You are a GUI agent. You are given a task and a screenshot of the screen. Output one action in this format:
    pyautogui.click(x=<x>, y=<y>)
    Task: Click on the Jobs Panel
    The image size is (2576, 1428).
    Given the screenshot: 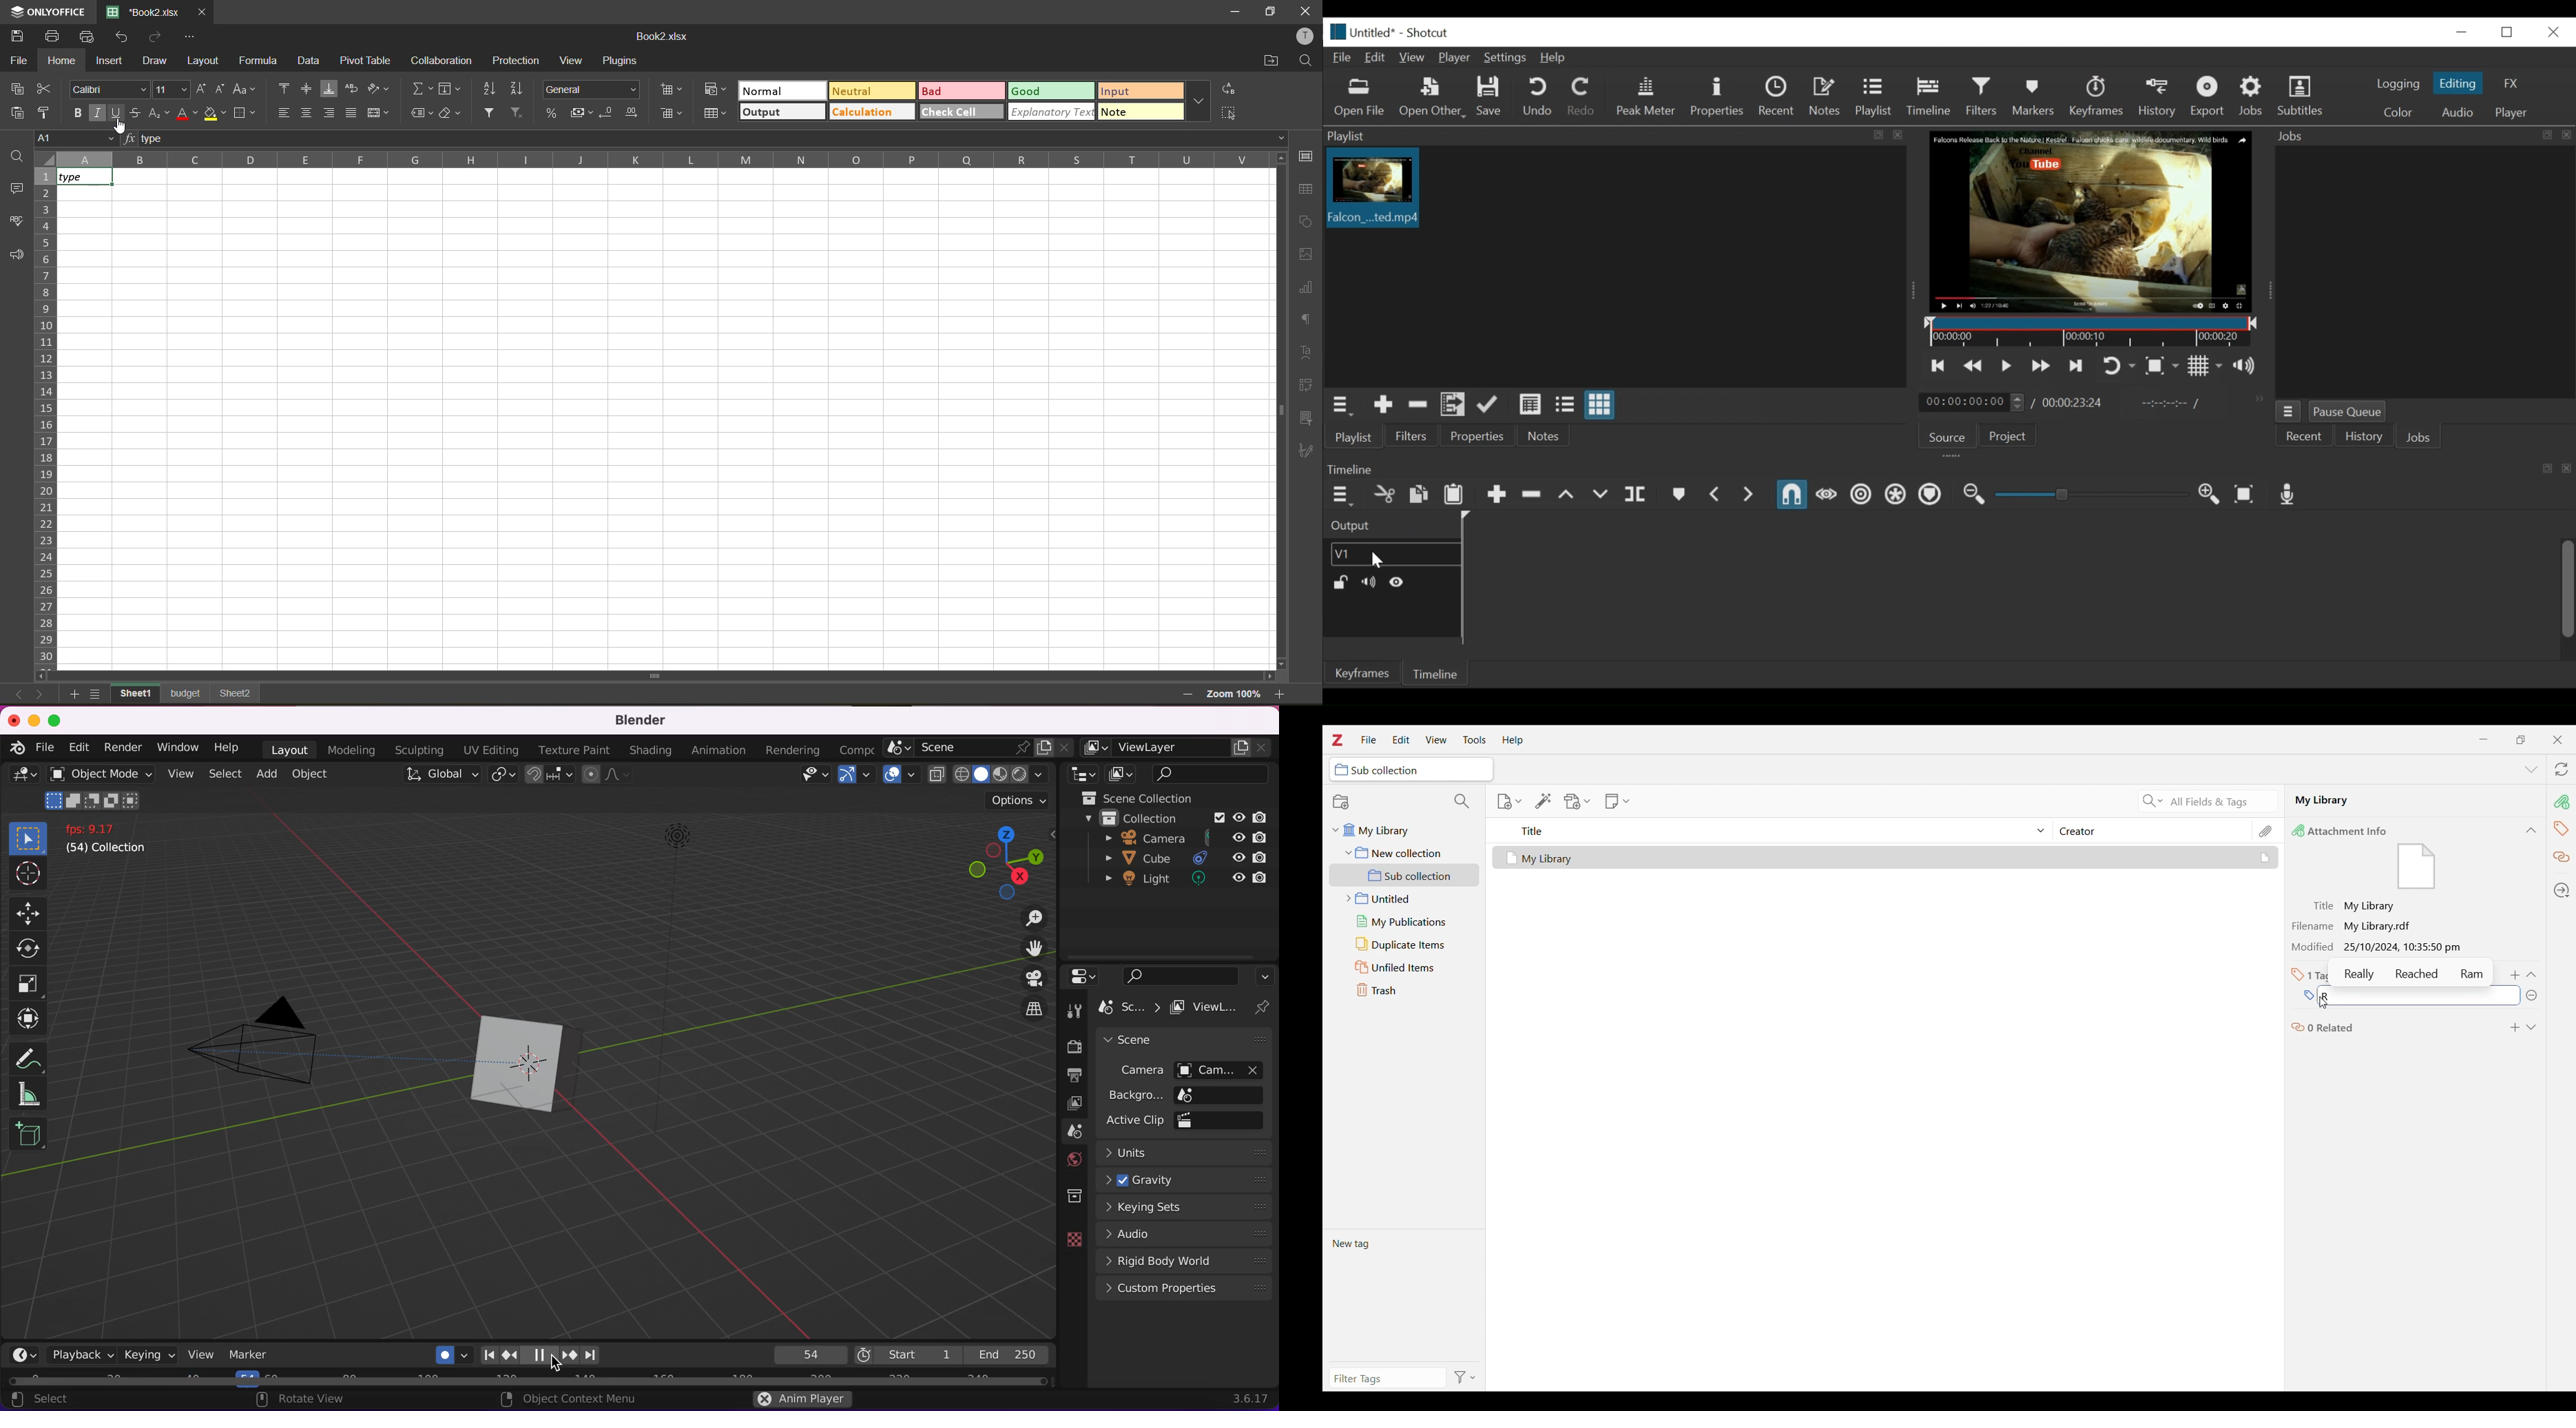 What is the action you would take?
    pyautogui.click(x=2420, y=136)
    